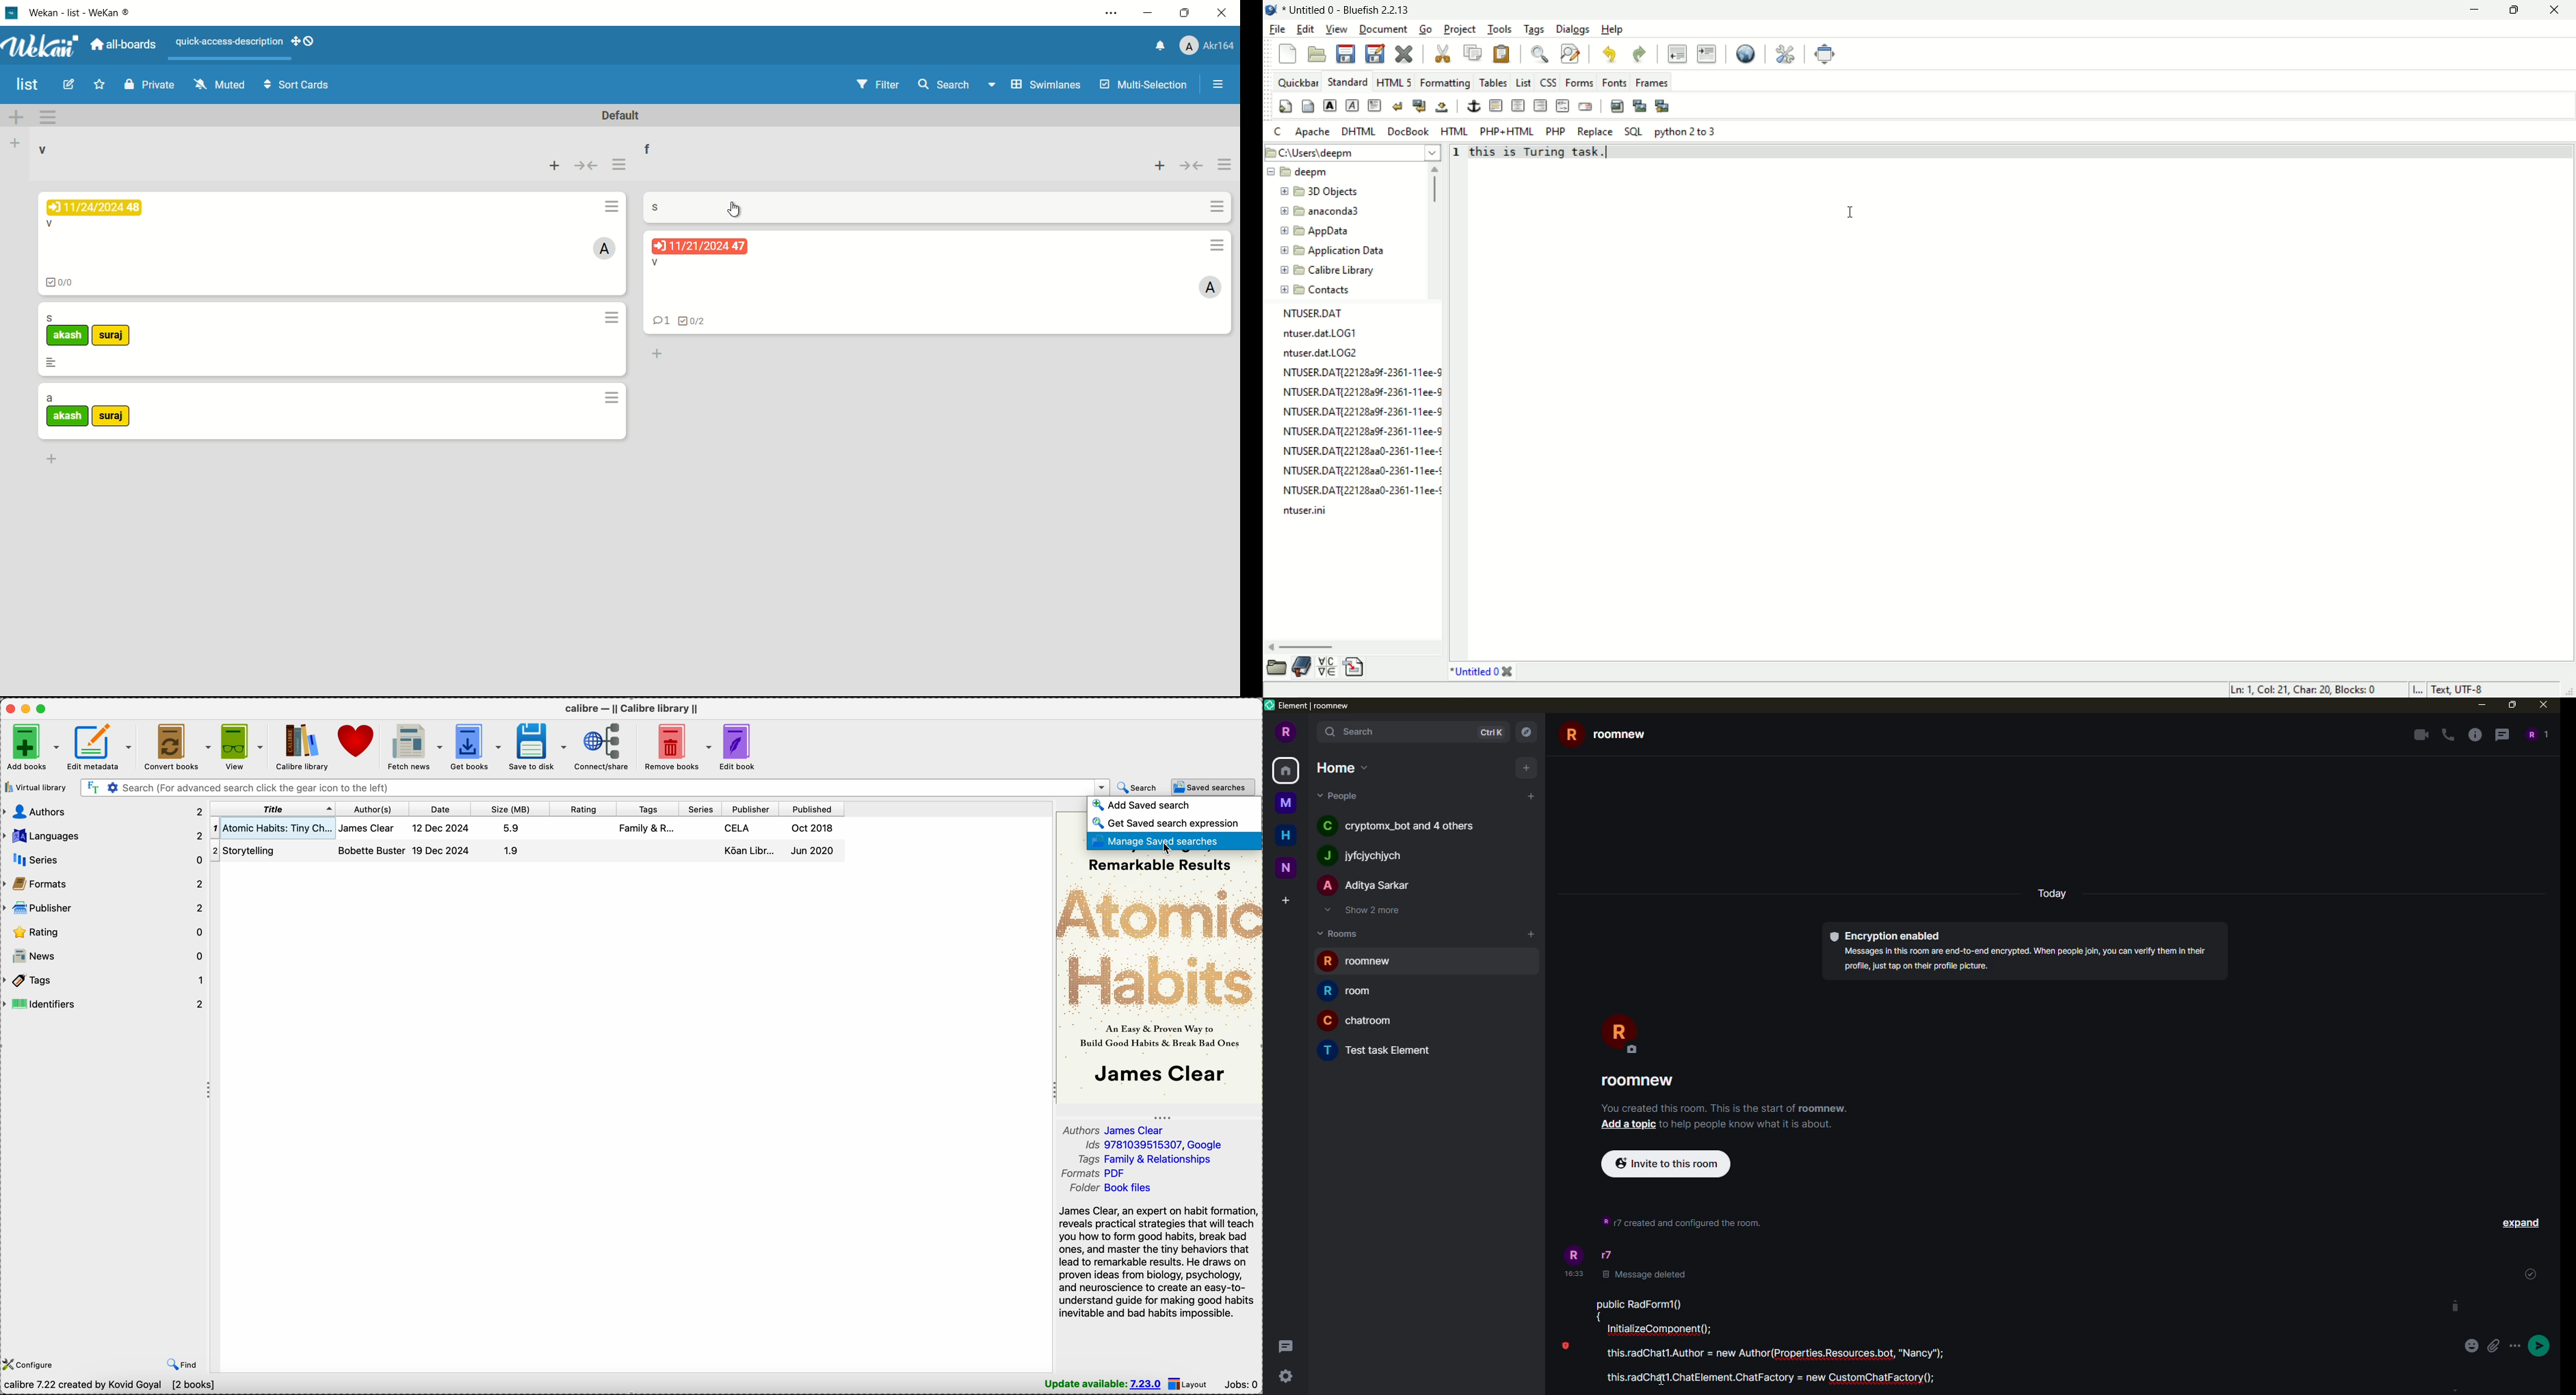  What do you see at coordinates (1349, 767) in the screenshot?
I see `home` at bounding box center [1349, 767].